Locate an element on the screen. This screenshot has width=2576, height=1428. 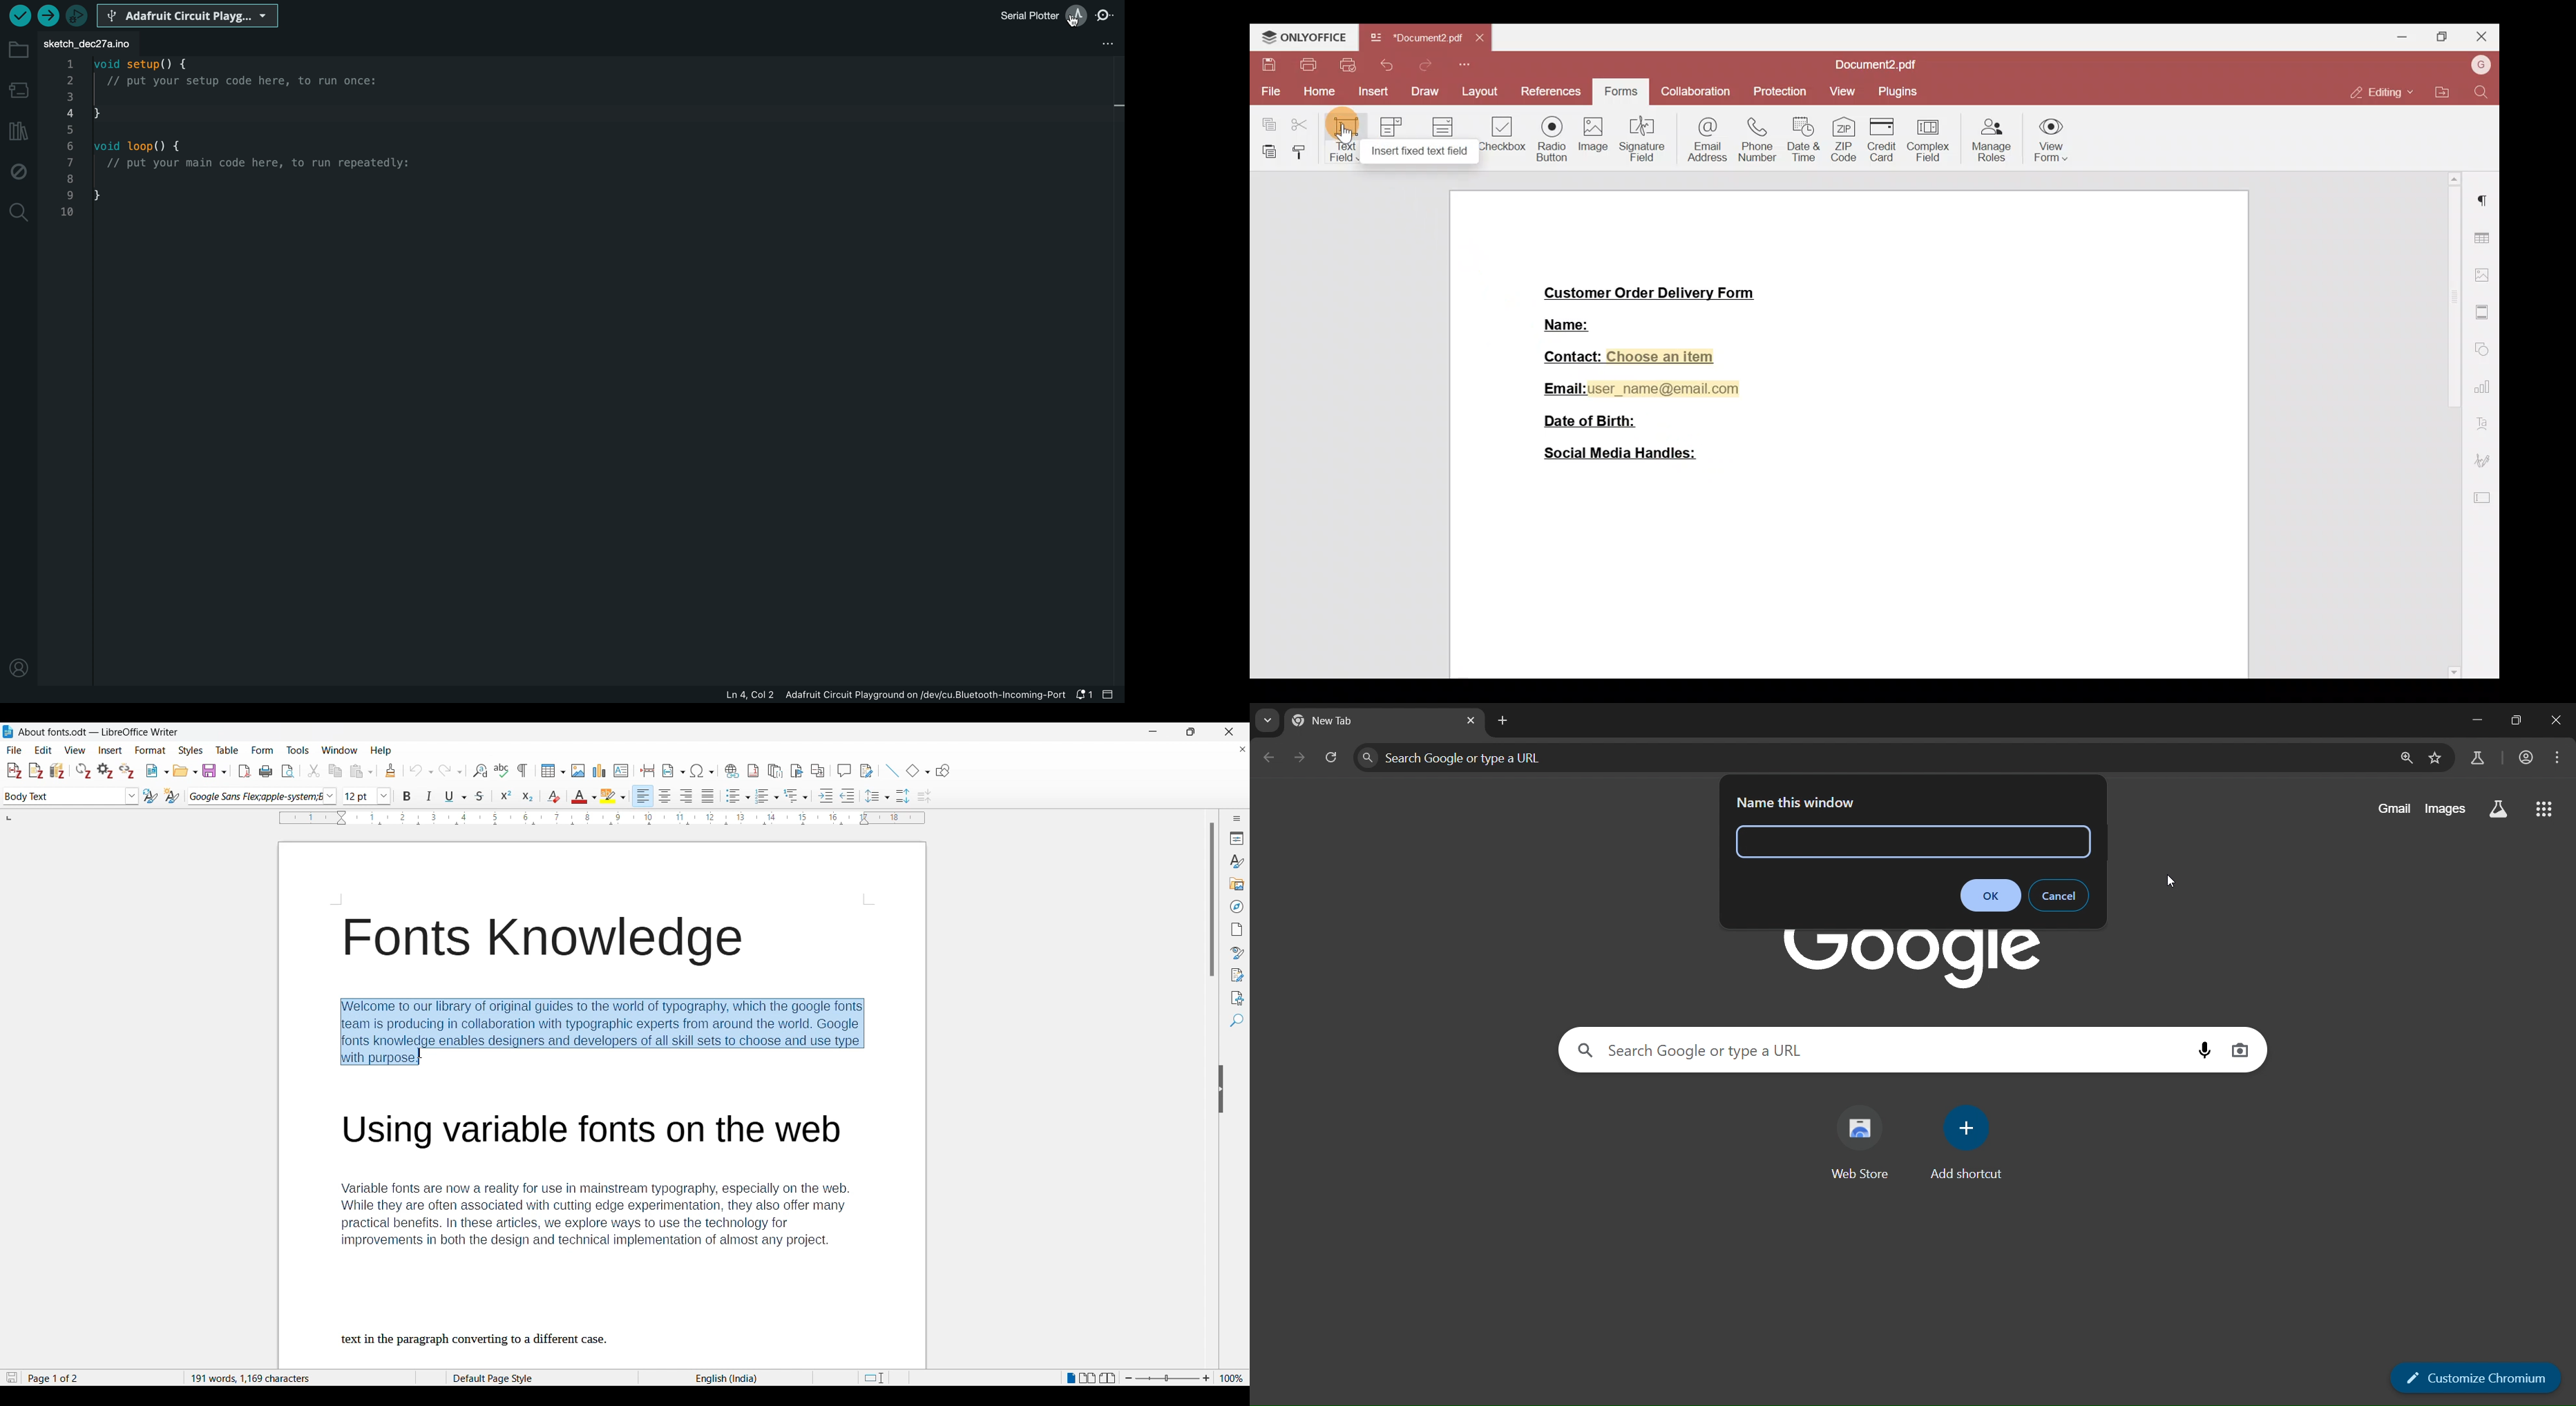
Name: is located at coordinates (1565, 326).